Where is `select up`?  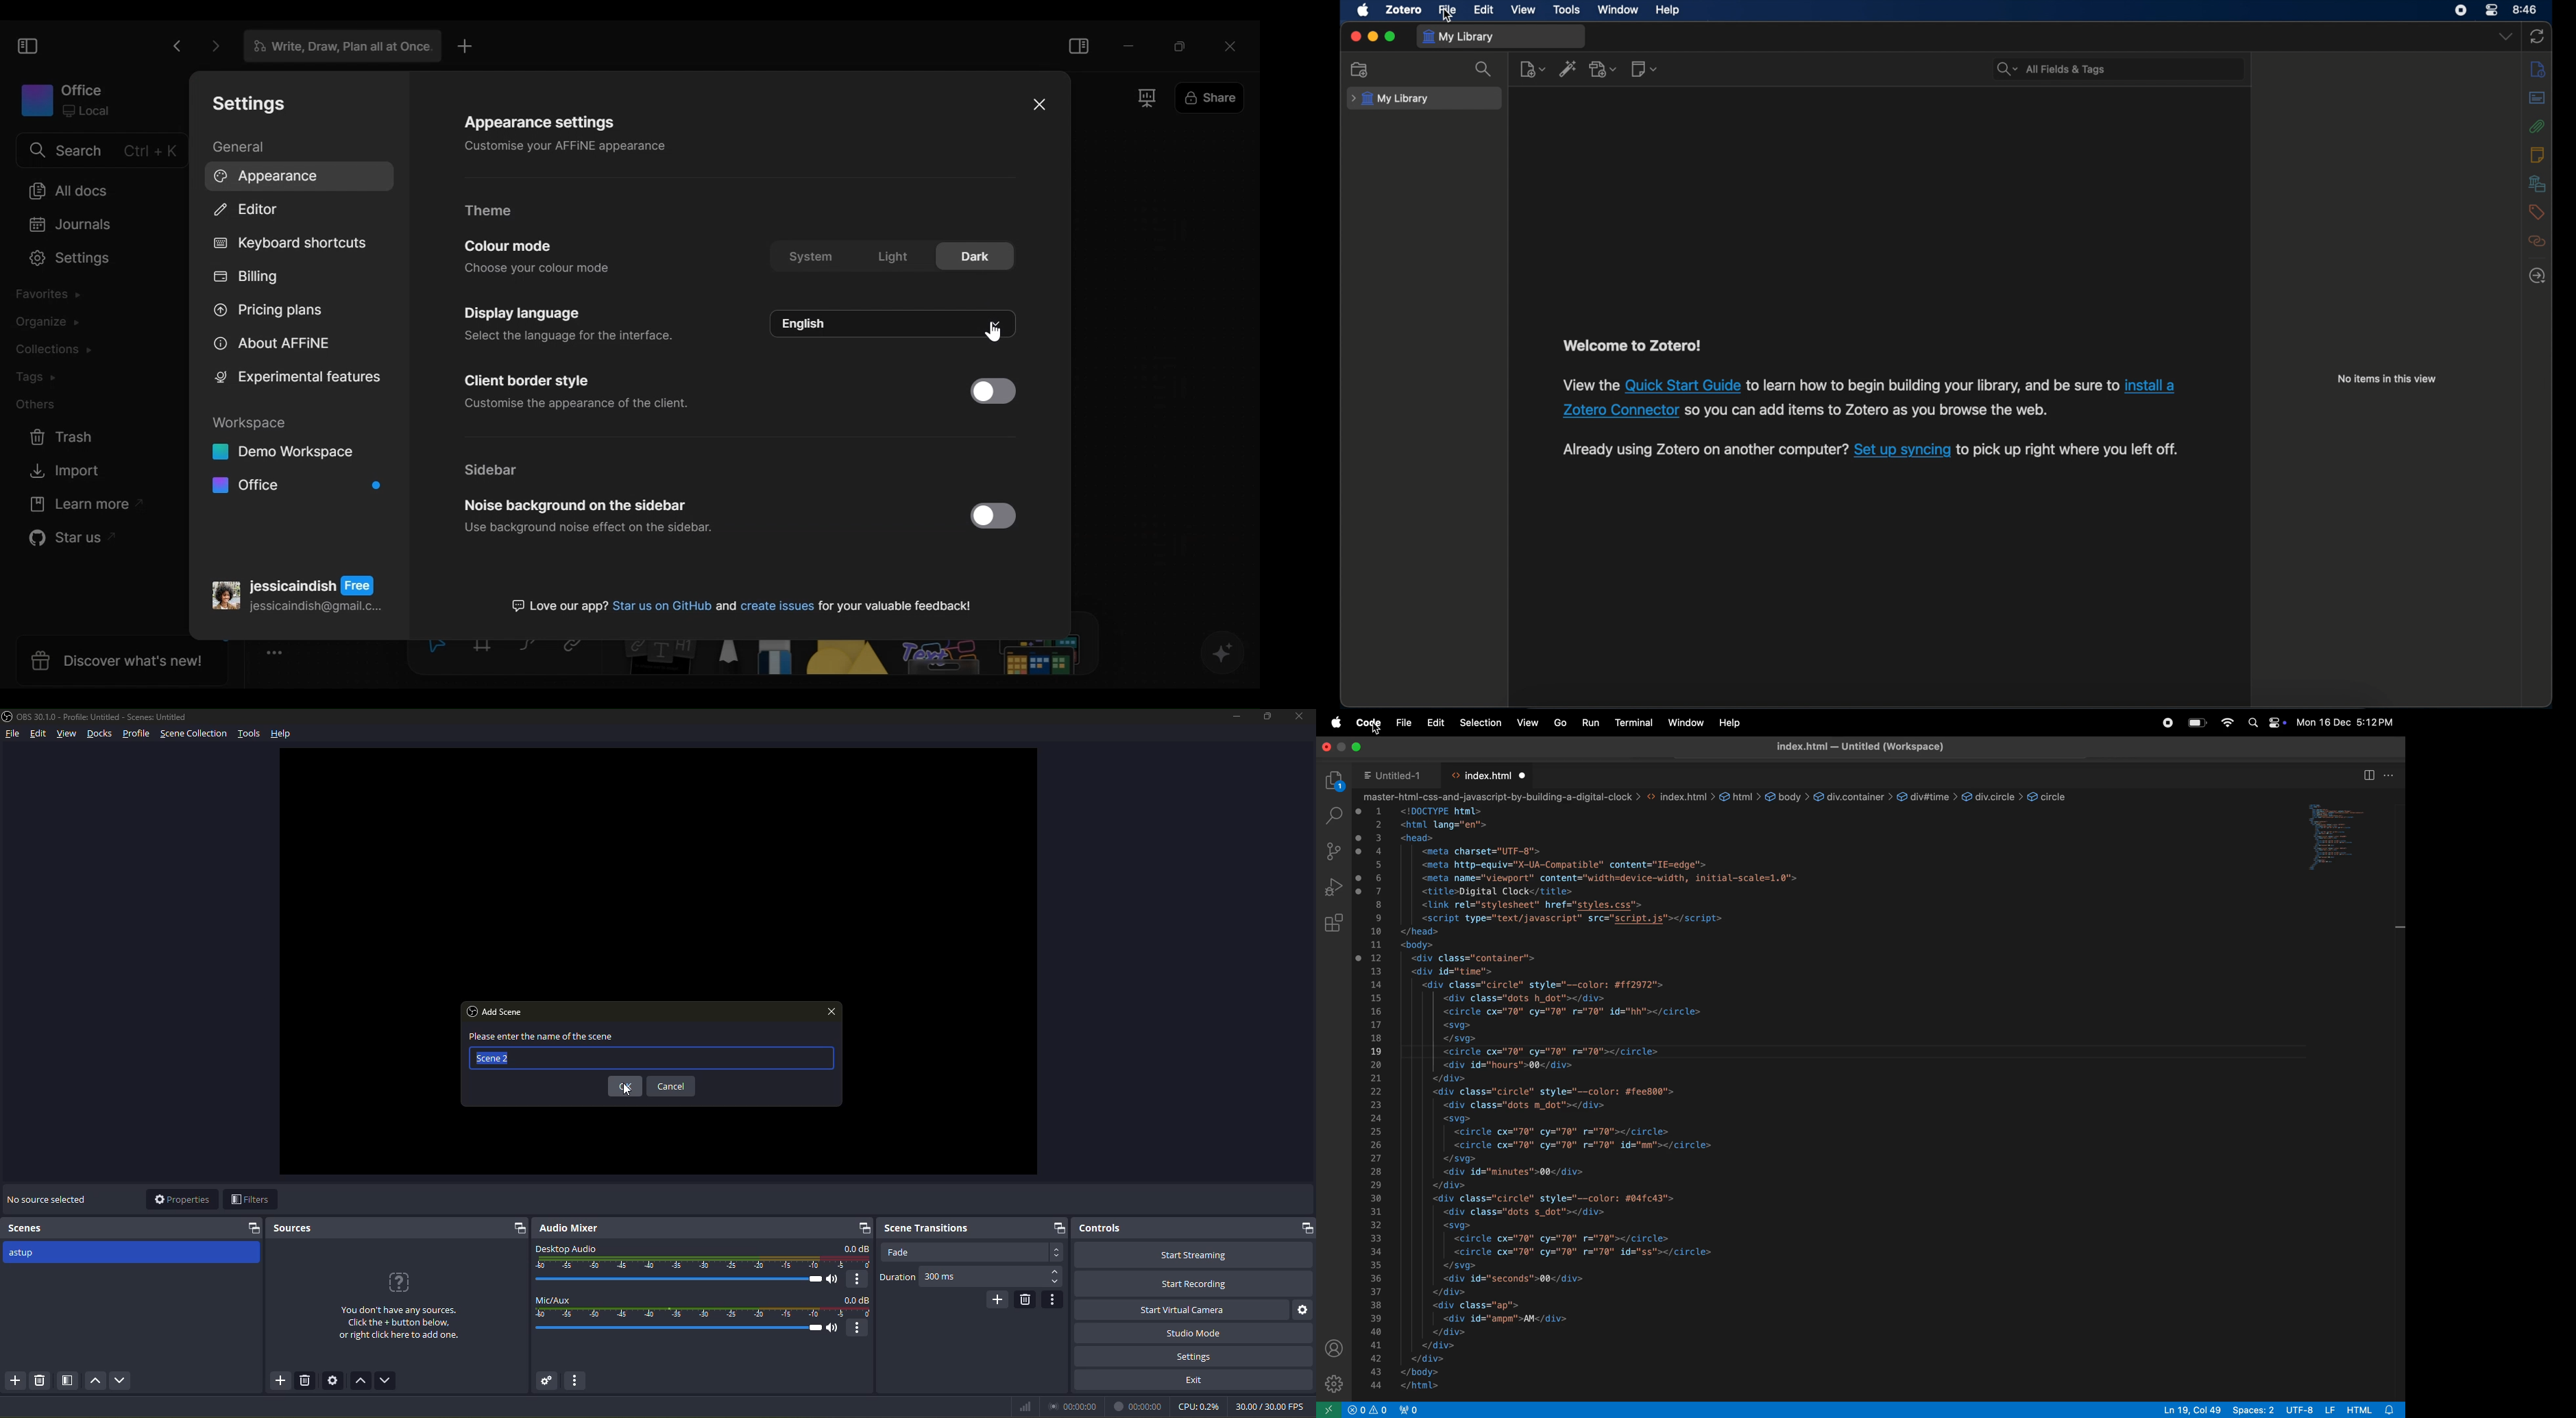 select up is located at coordinates (1056, 1270).